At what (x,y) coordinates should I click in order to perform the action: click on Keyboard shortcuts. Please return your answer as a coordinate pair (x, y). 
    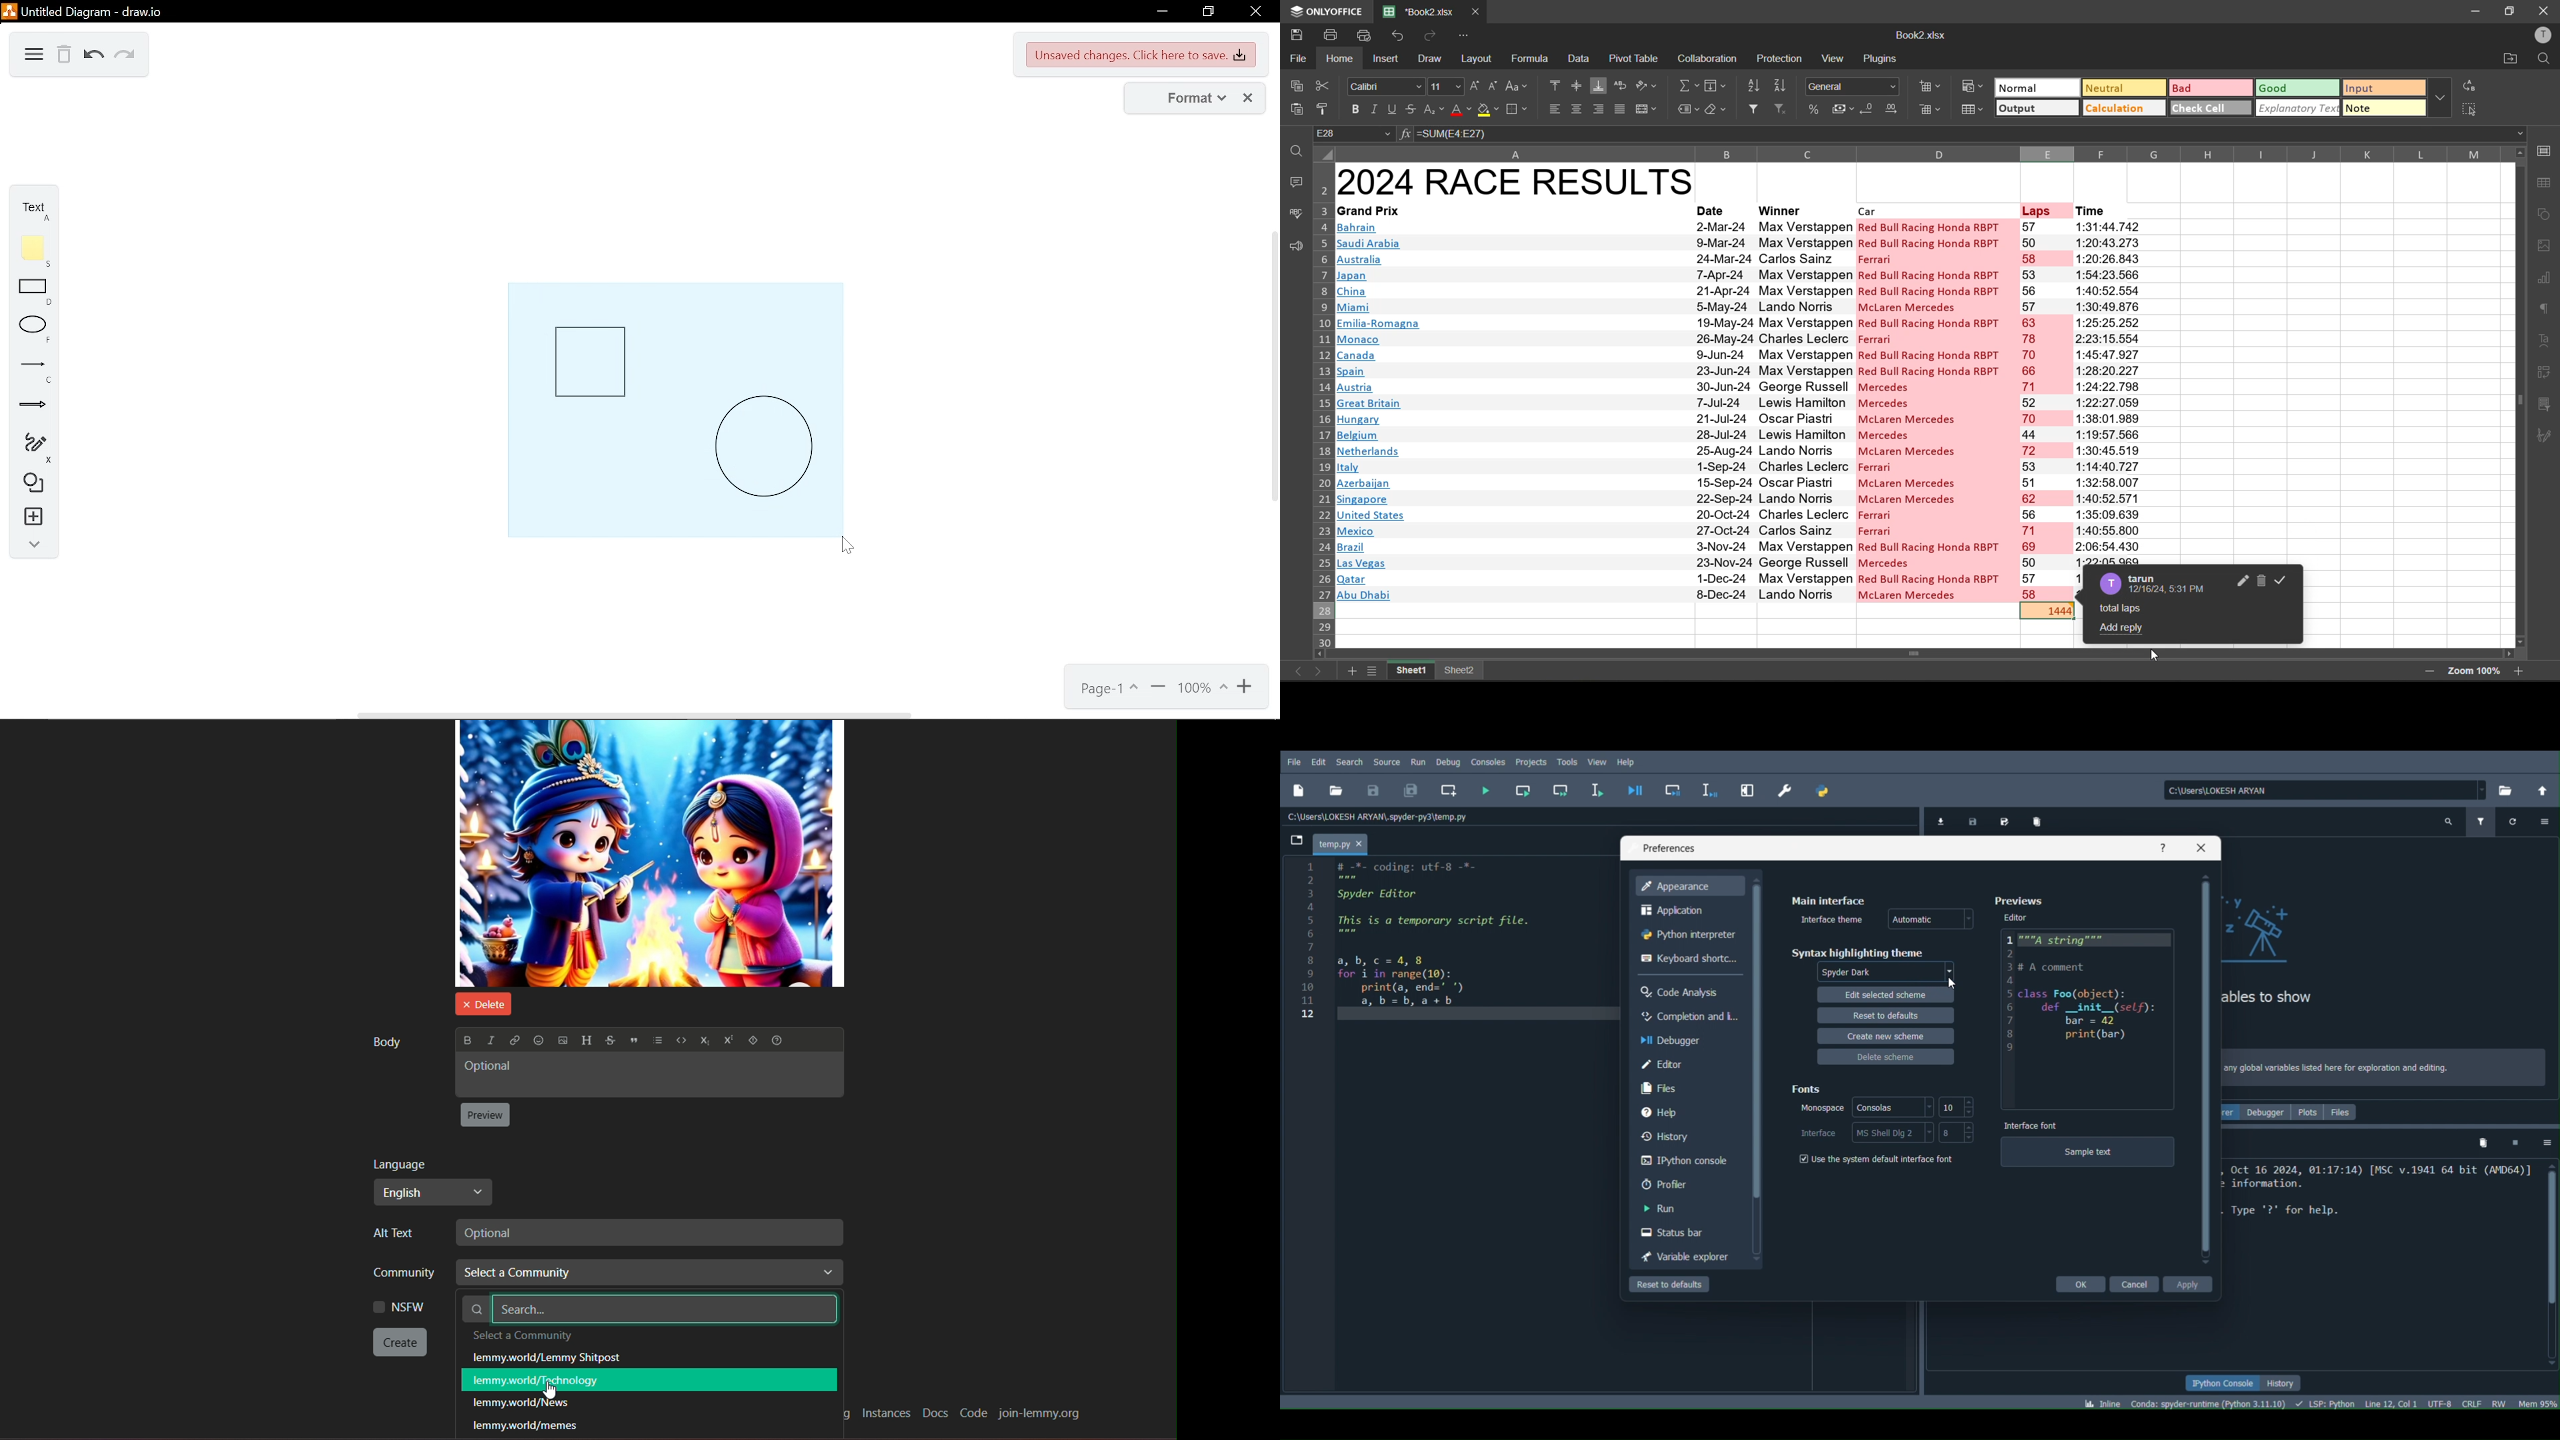
    Looking at the image, I should click on (1692, 956).